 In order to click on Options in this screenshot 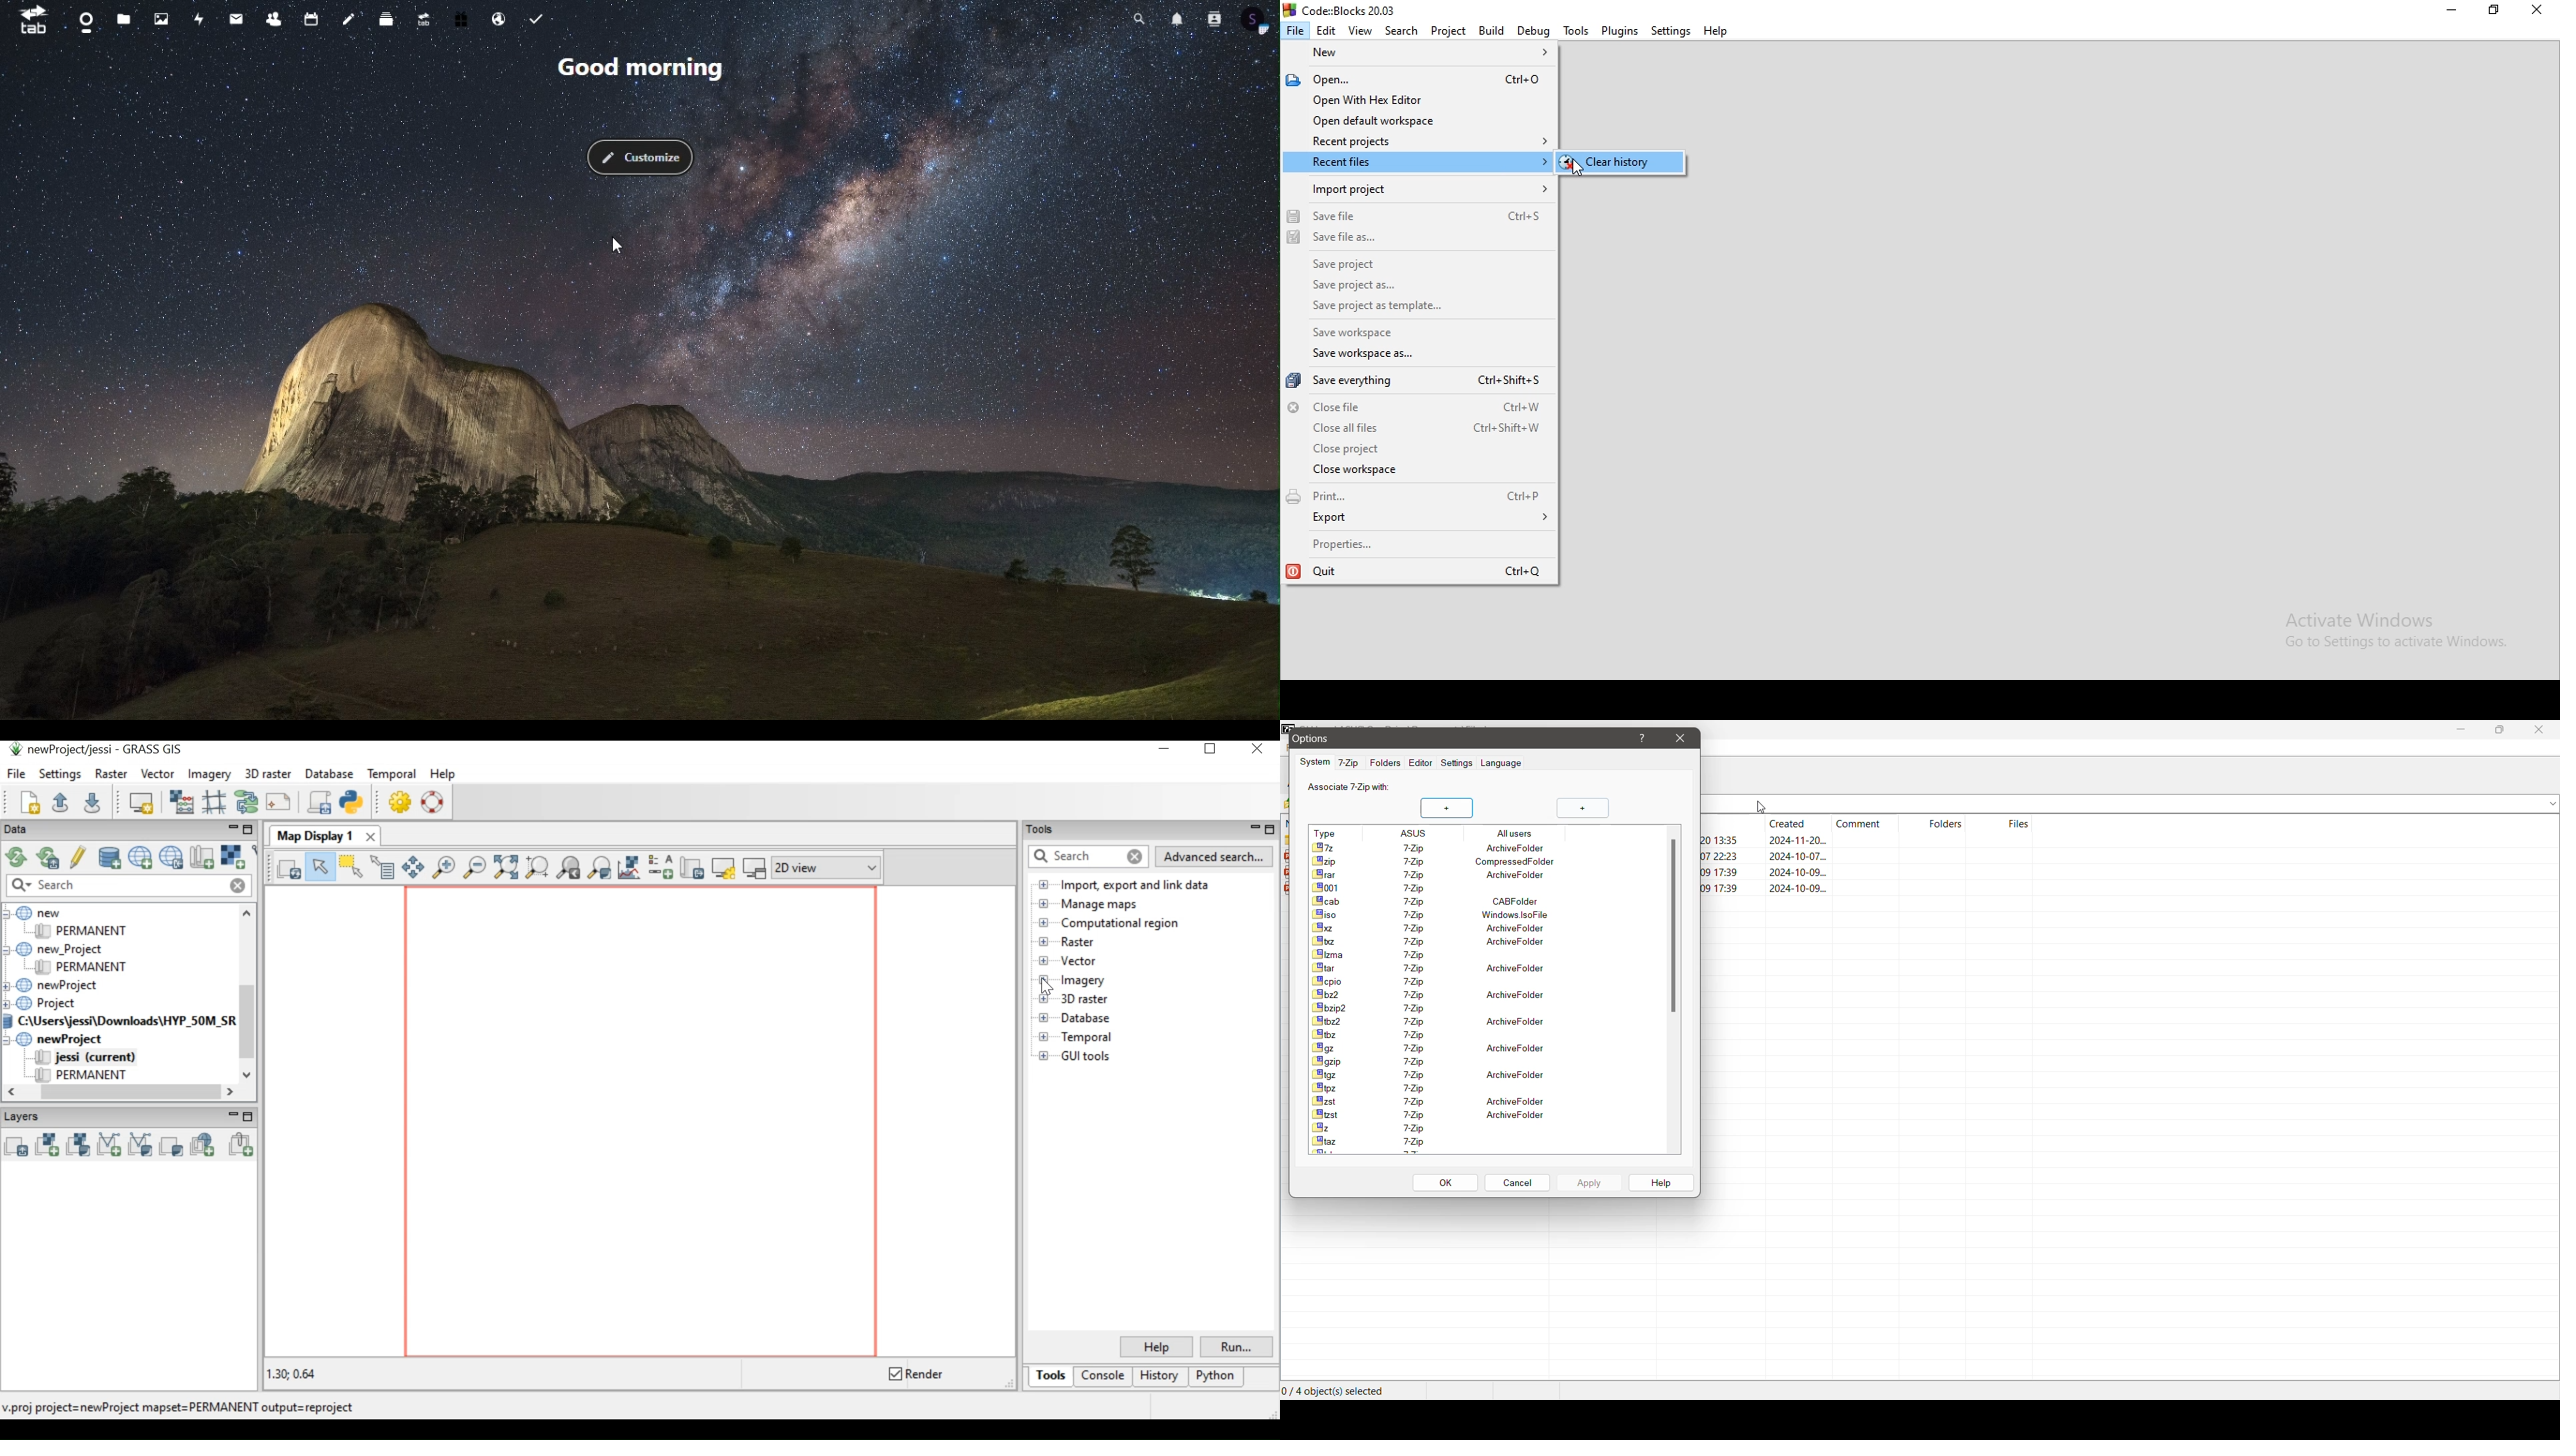, I will do `click(1382, 739)`.